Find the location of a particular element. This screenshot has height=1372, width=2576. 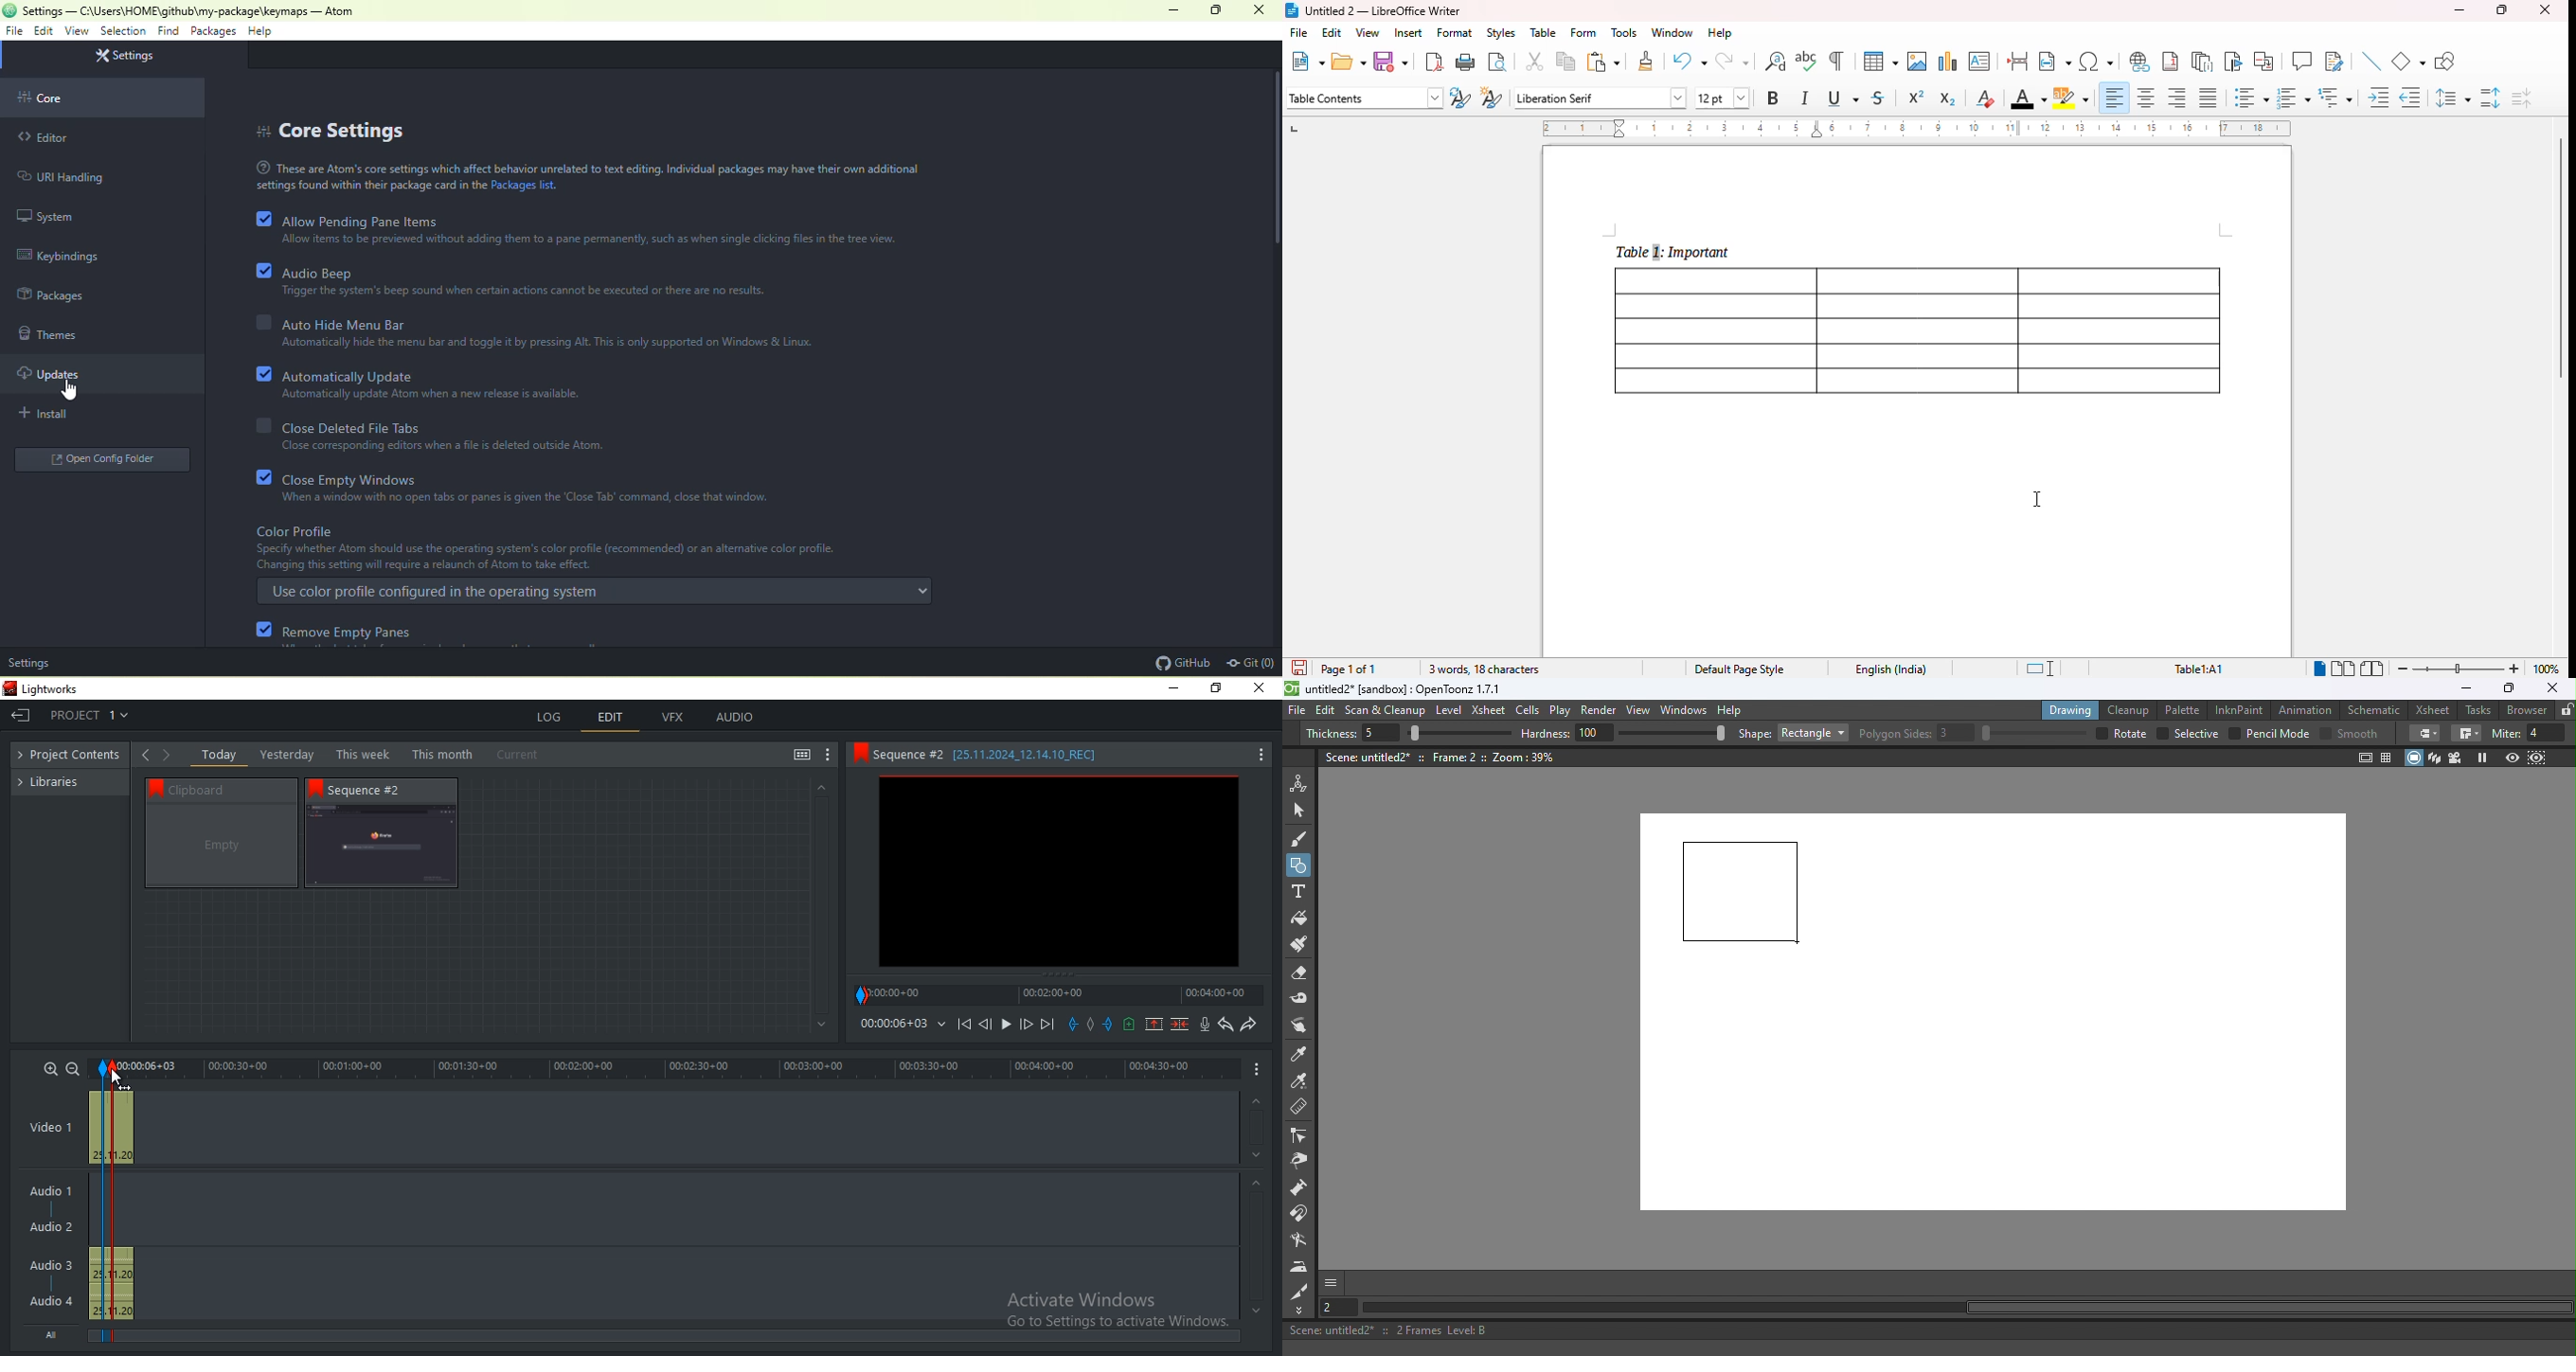

Animation is located at coordinates (2308, 708).